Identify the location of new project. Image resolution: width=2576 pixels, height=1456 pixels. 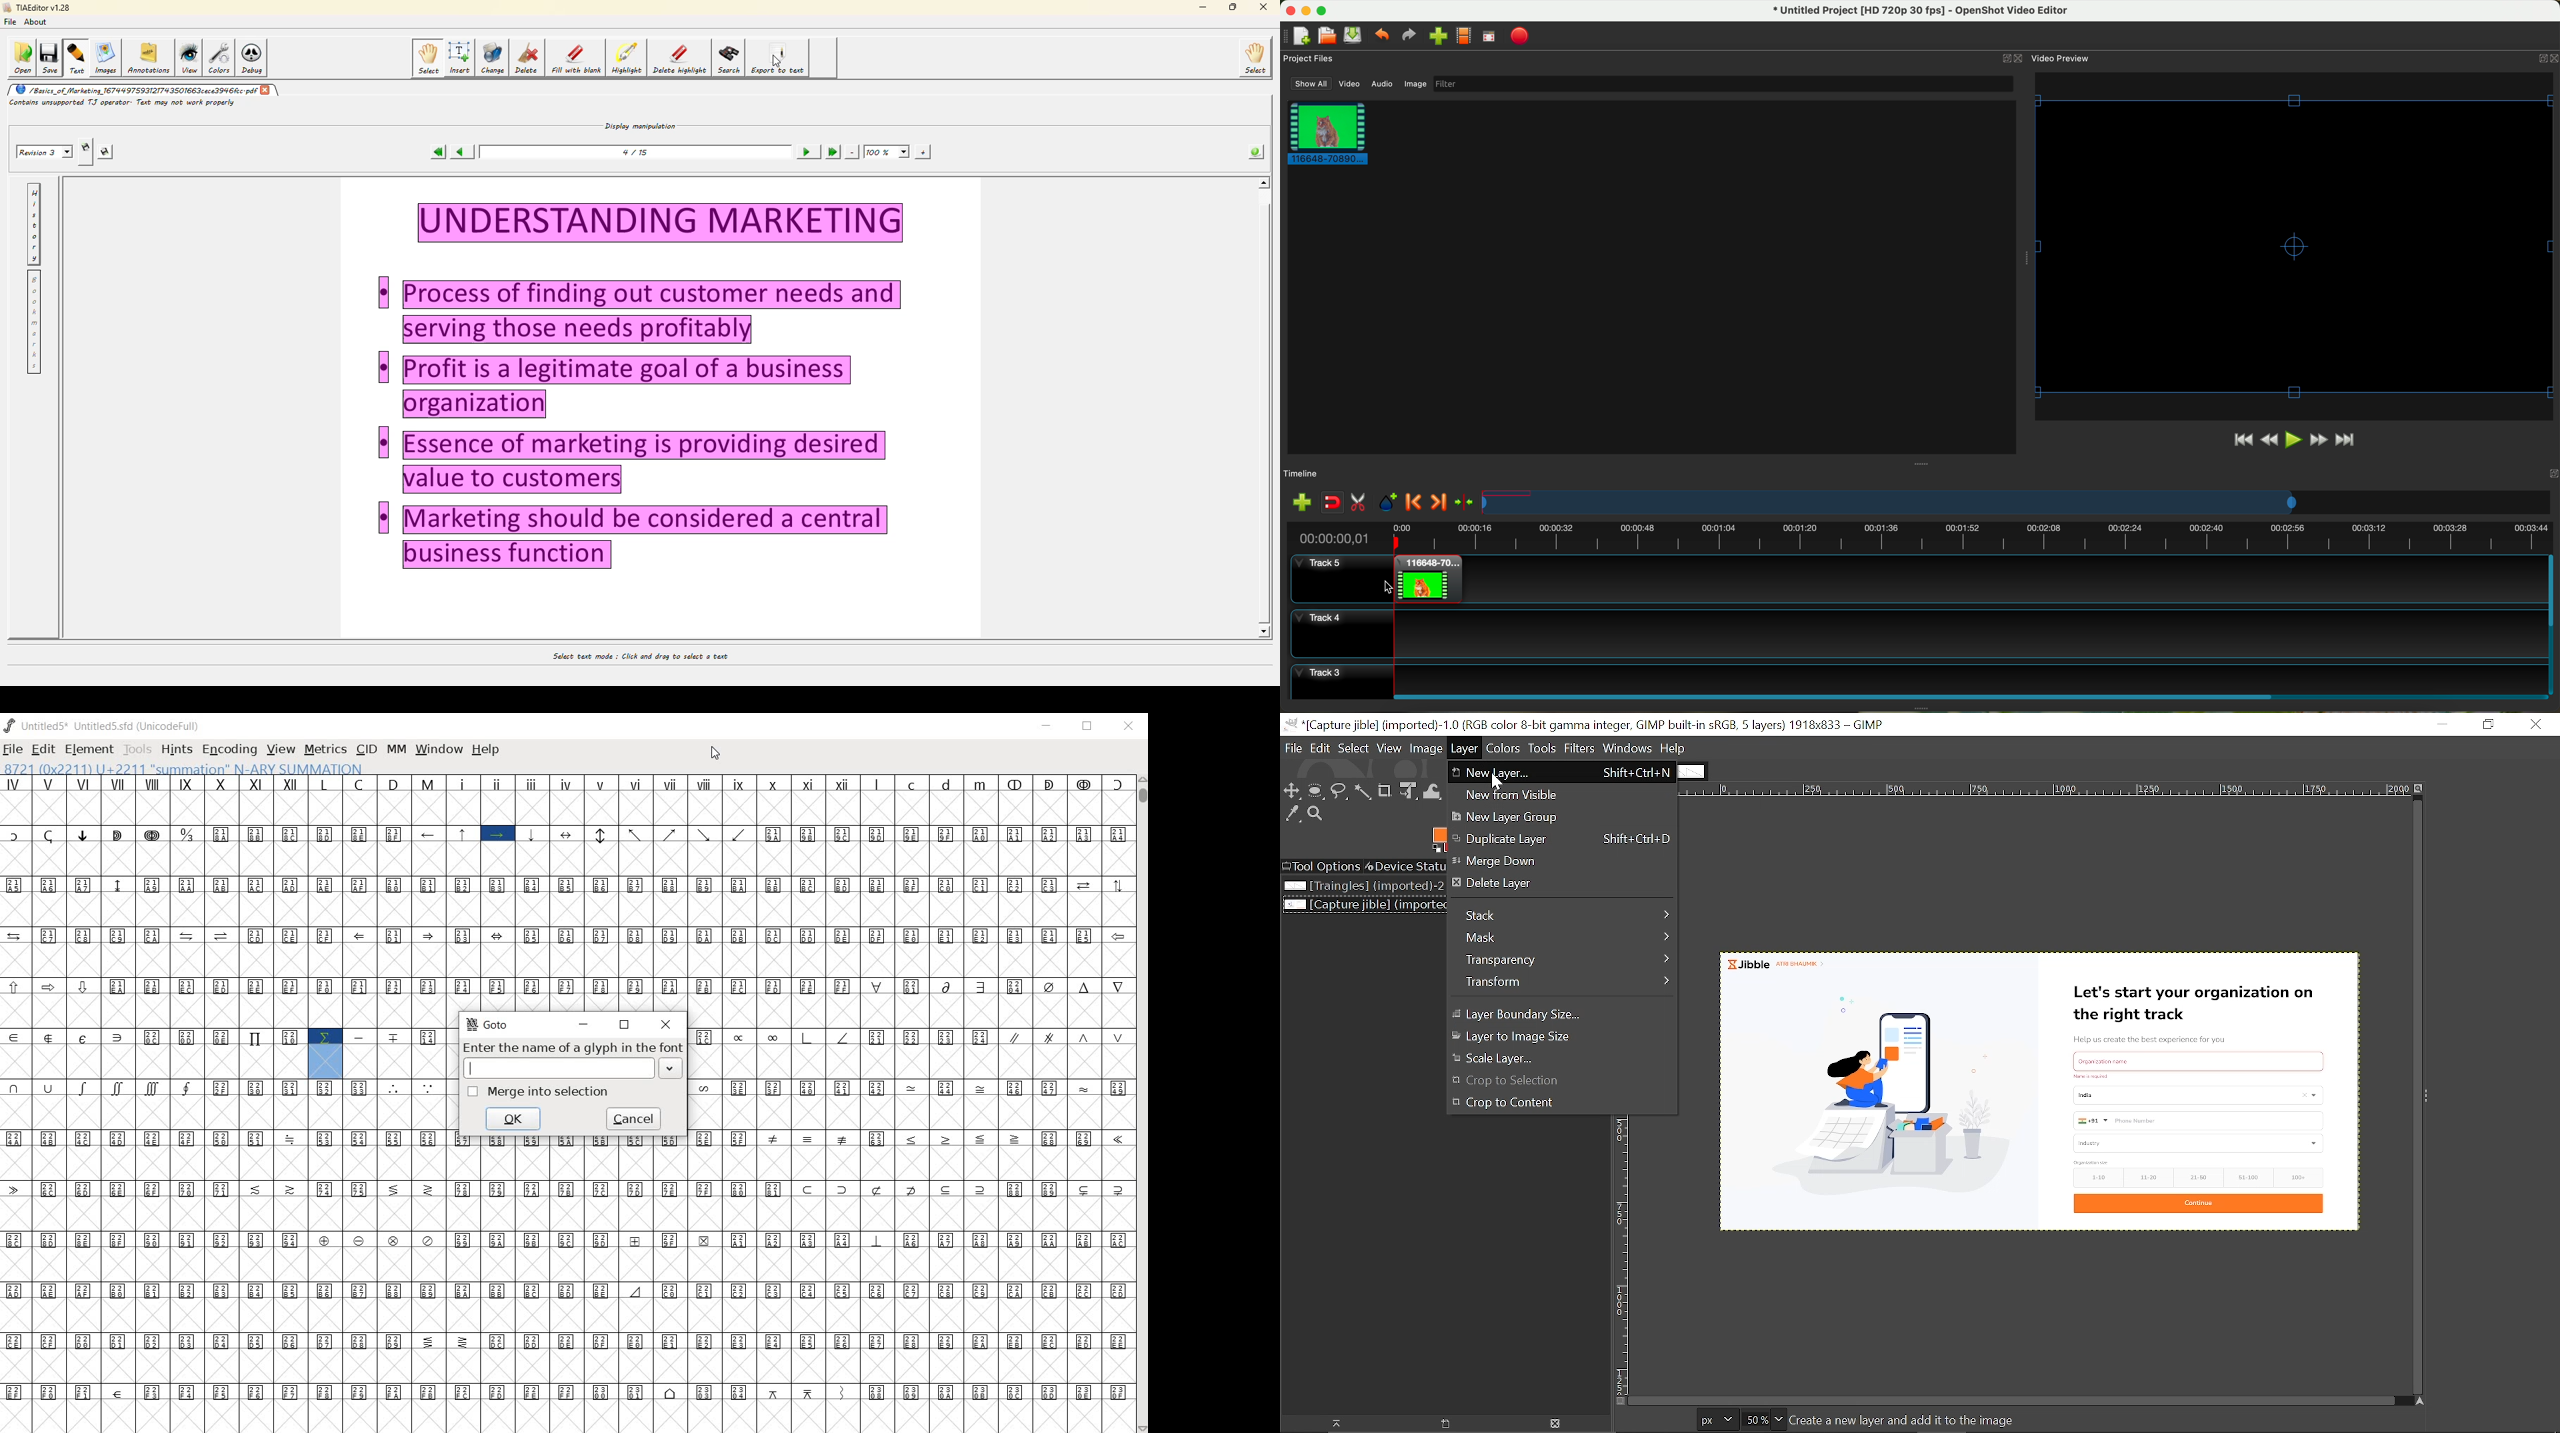
(1297, 36).